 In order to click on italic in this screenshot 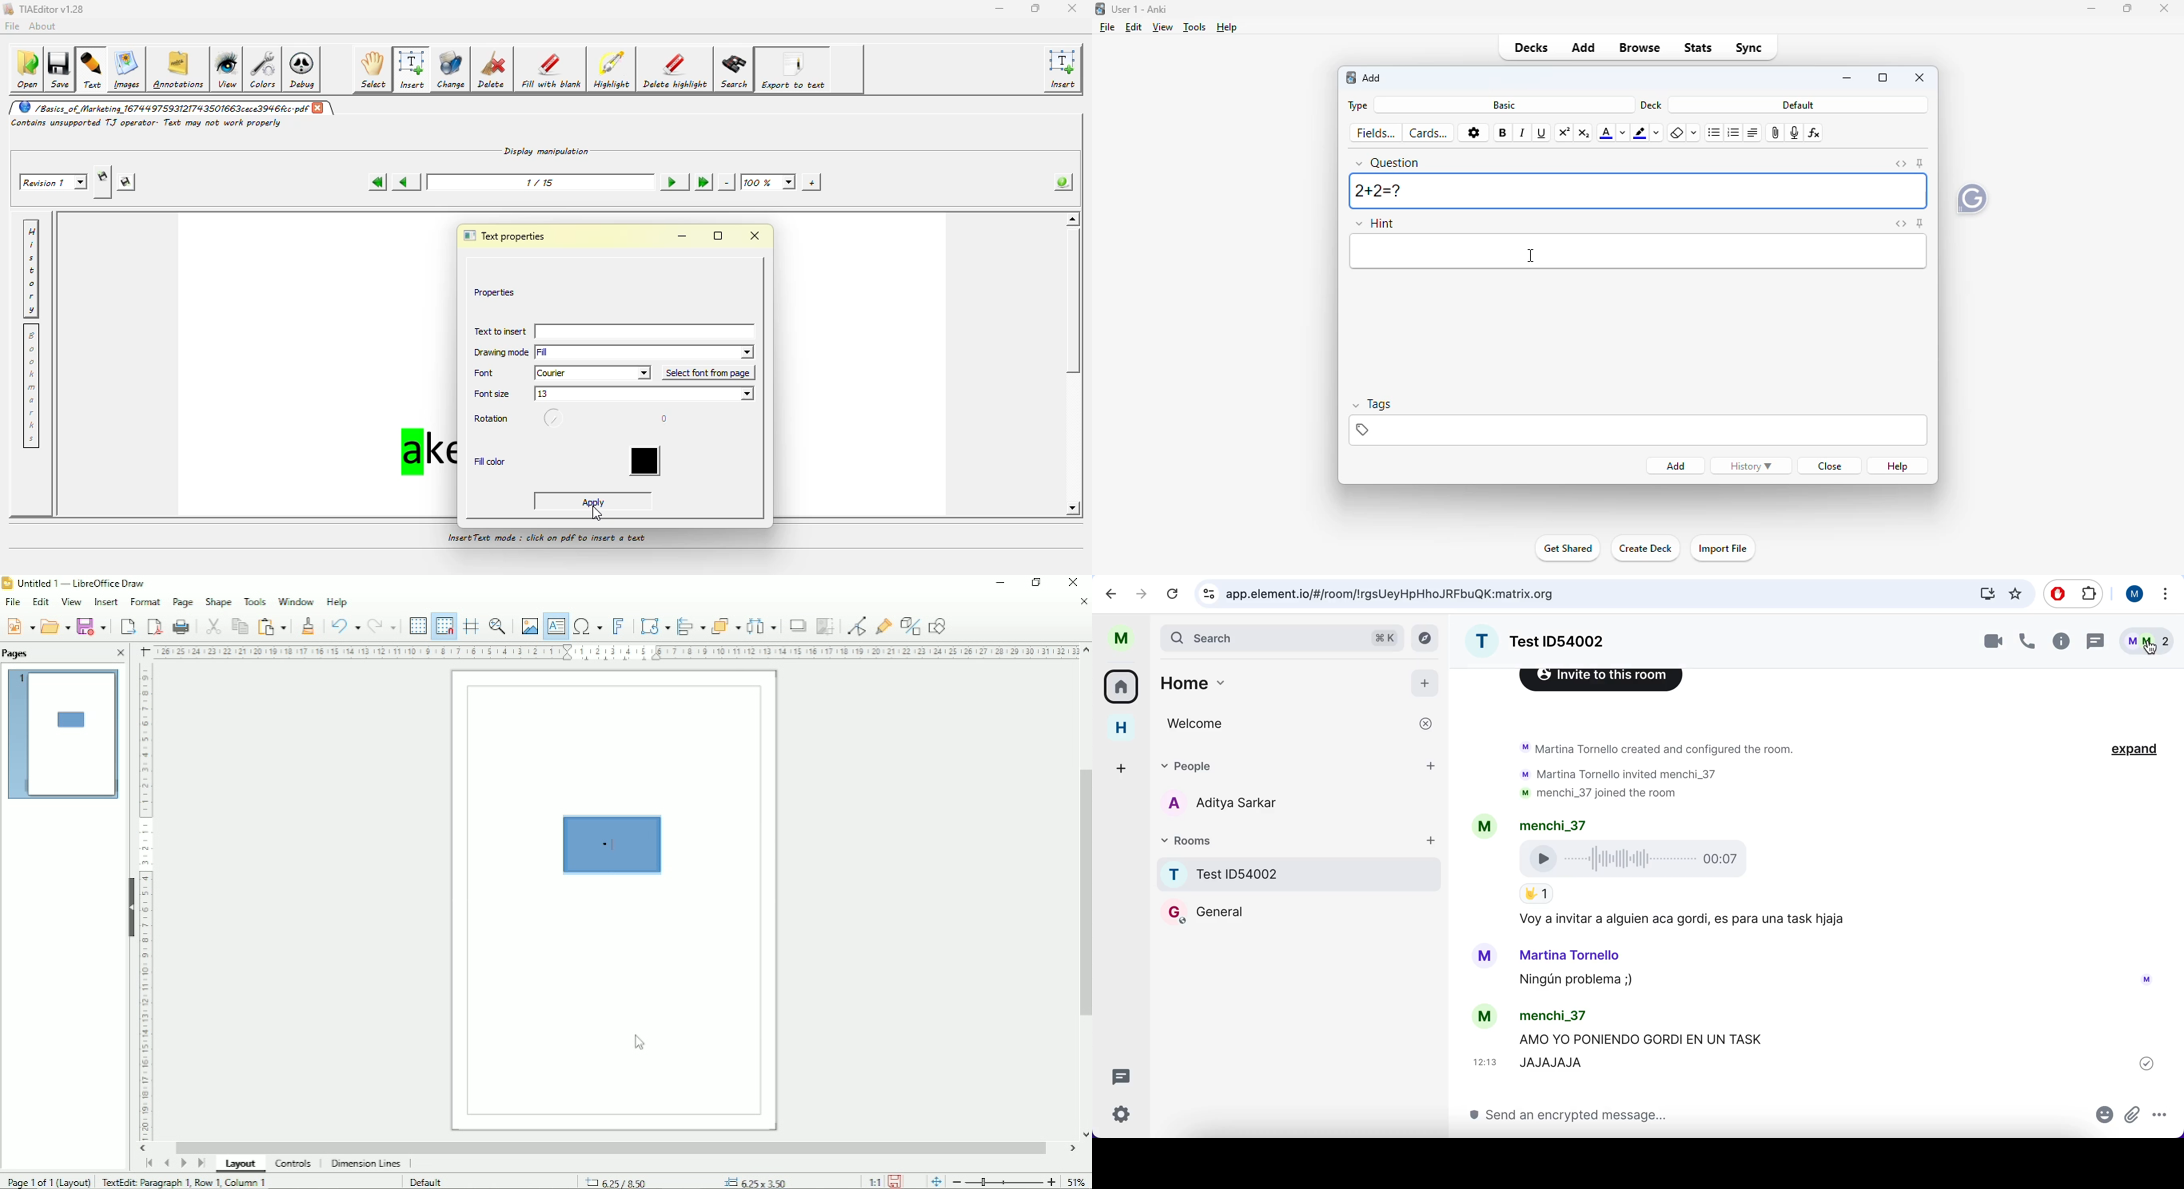, I will do `click(1523, 134)`.